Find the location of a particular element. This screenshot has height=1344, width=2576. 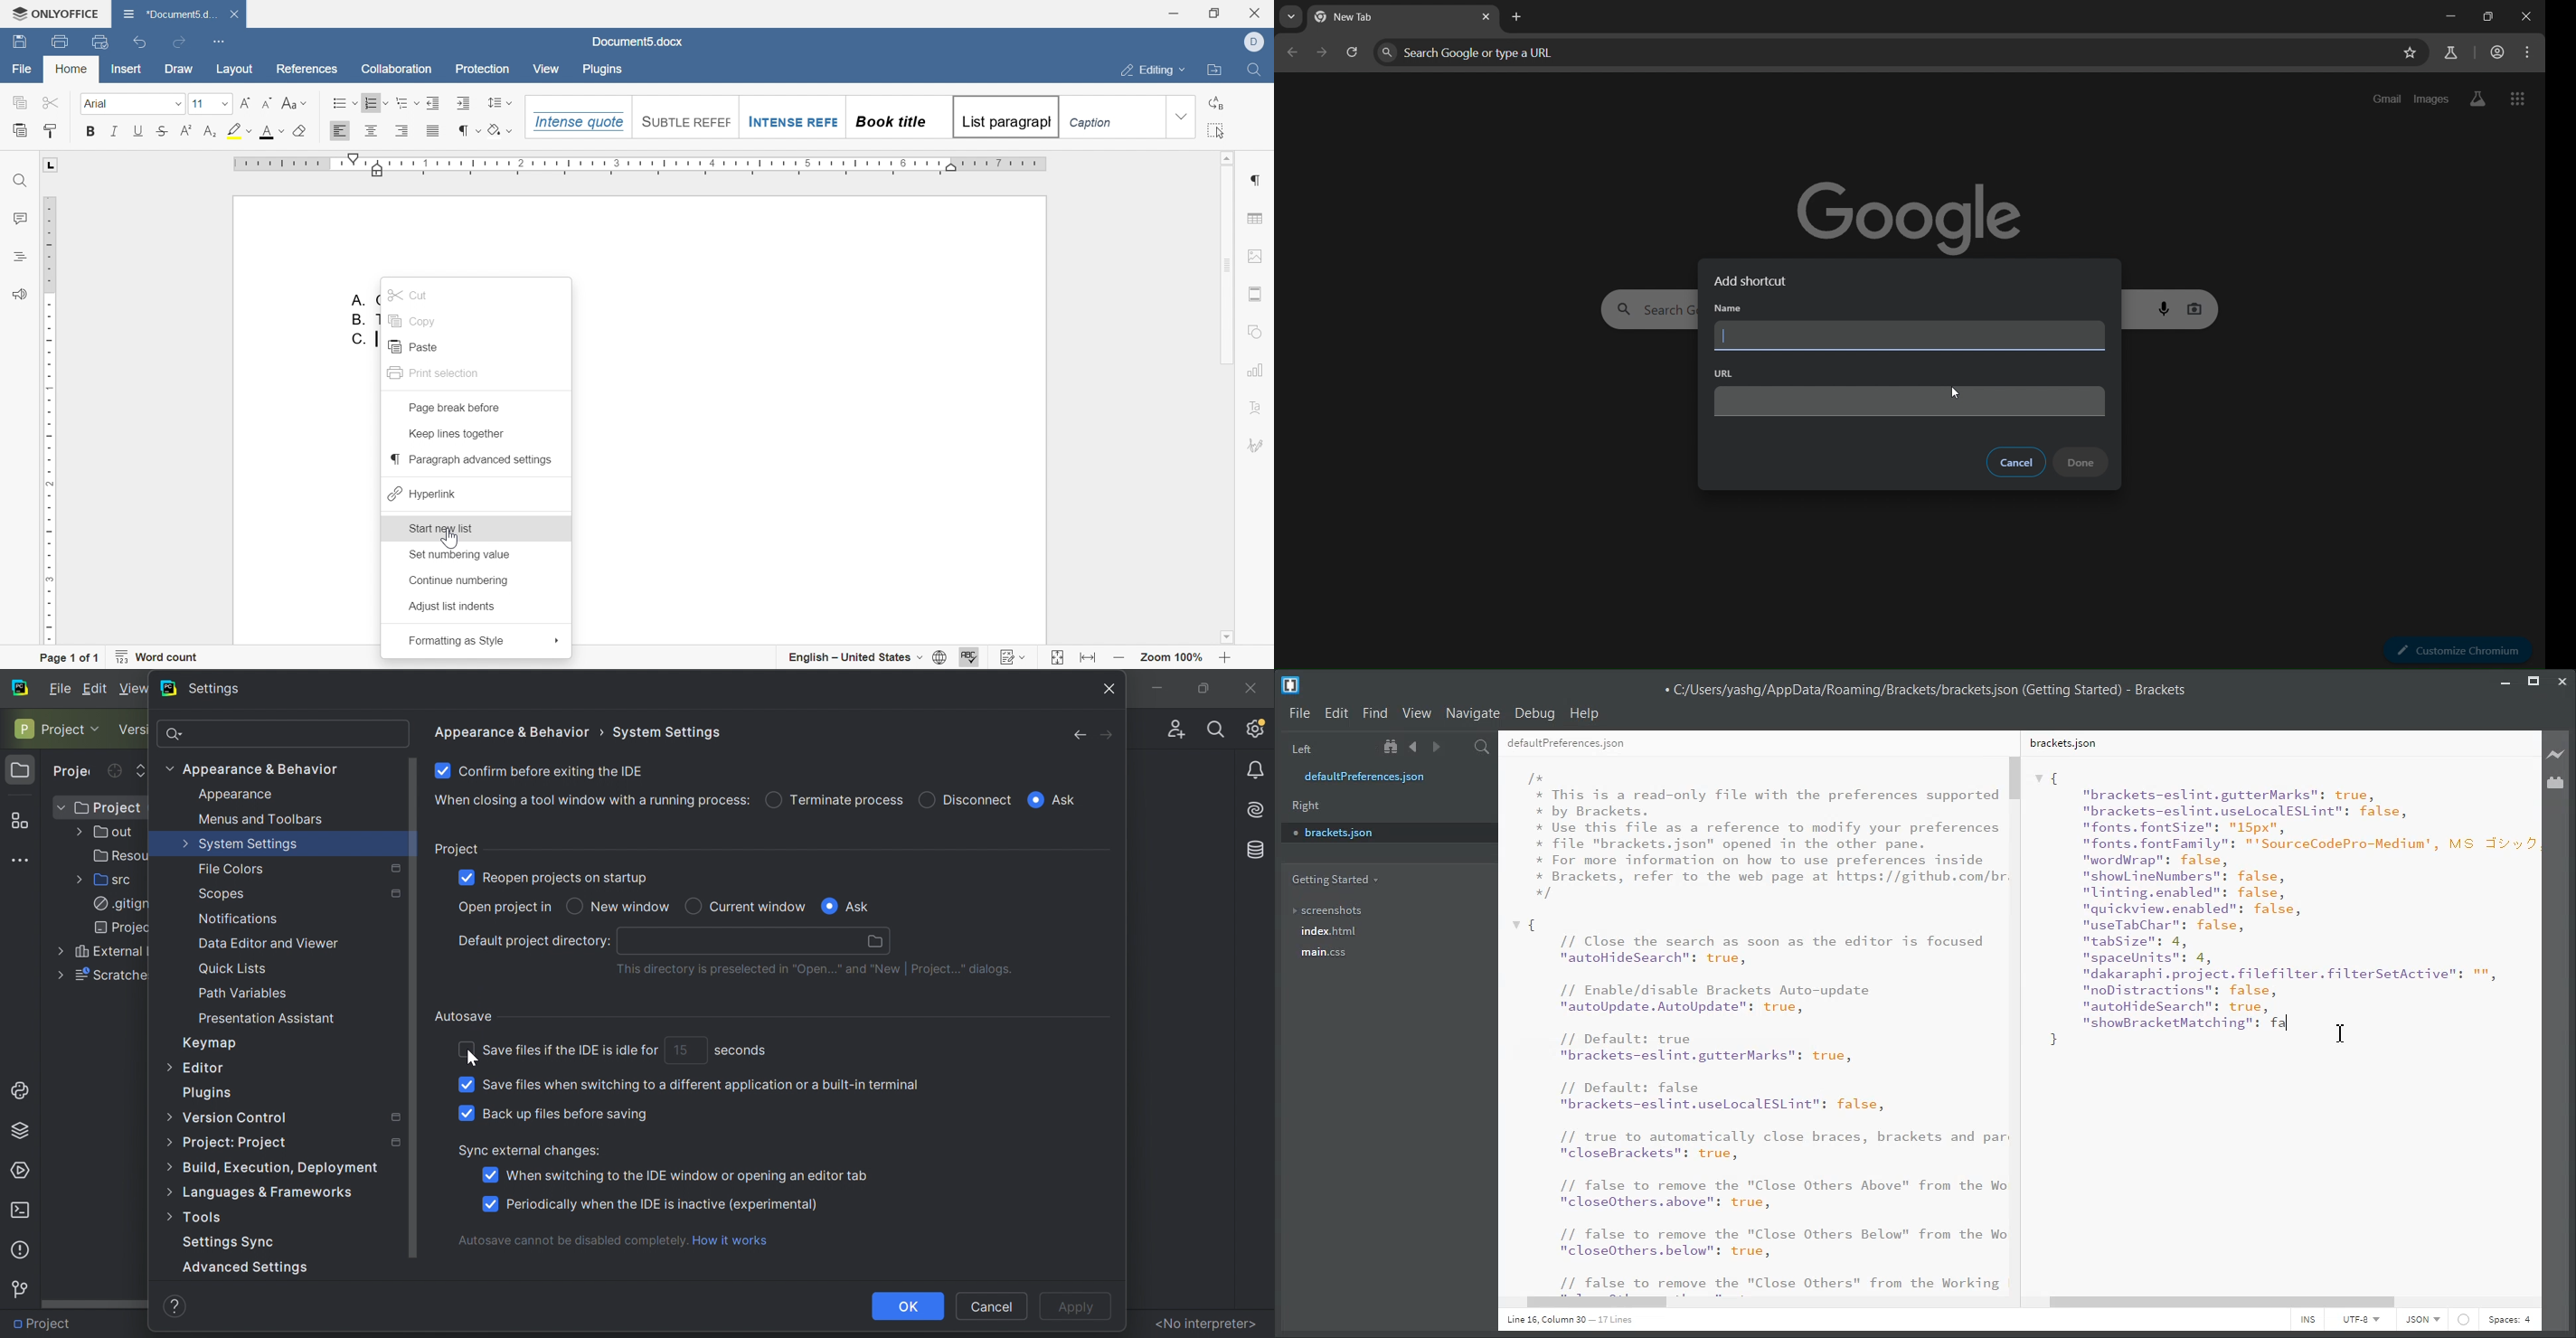

Bullets is located at coordinates (343, 102).